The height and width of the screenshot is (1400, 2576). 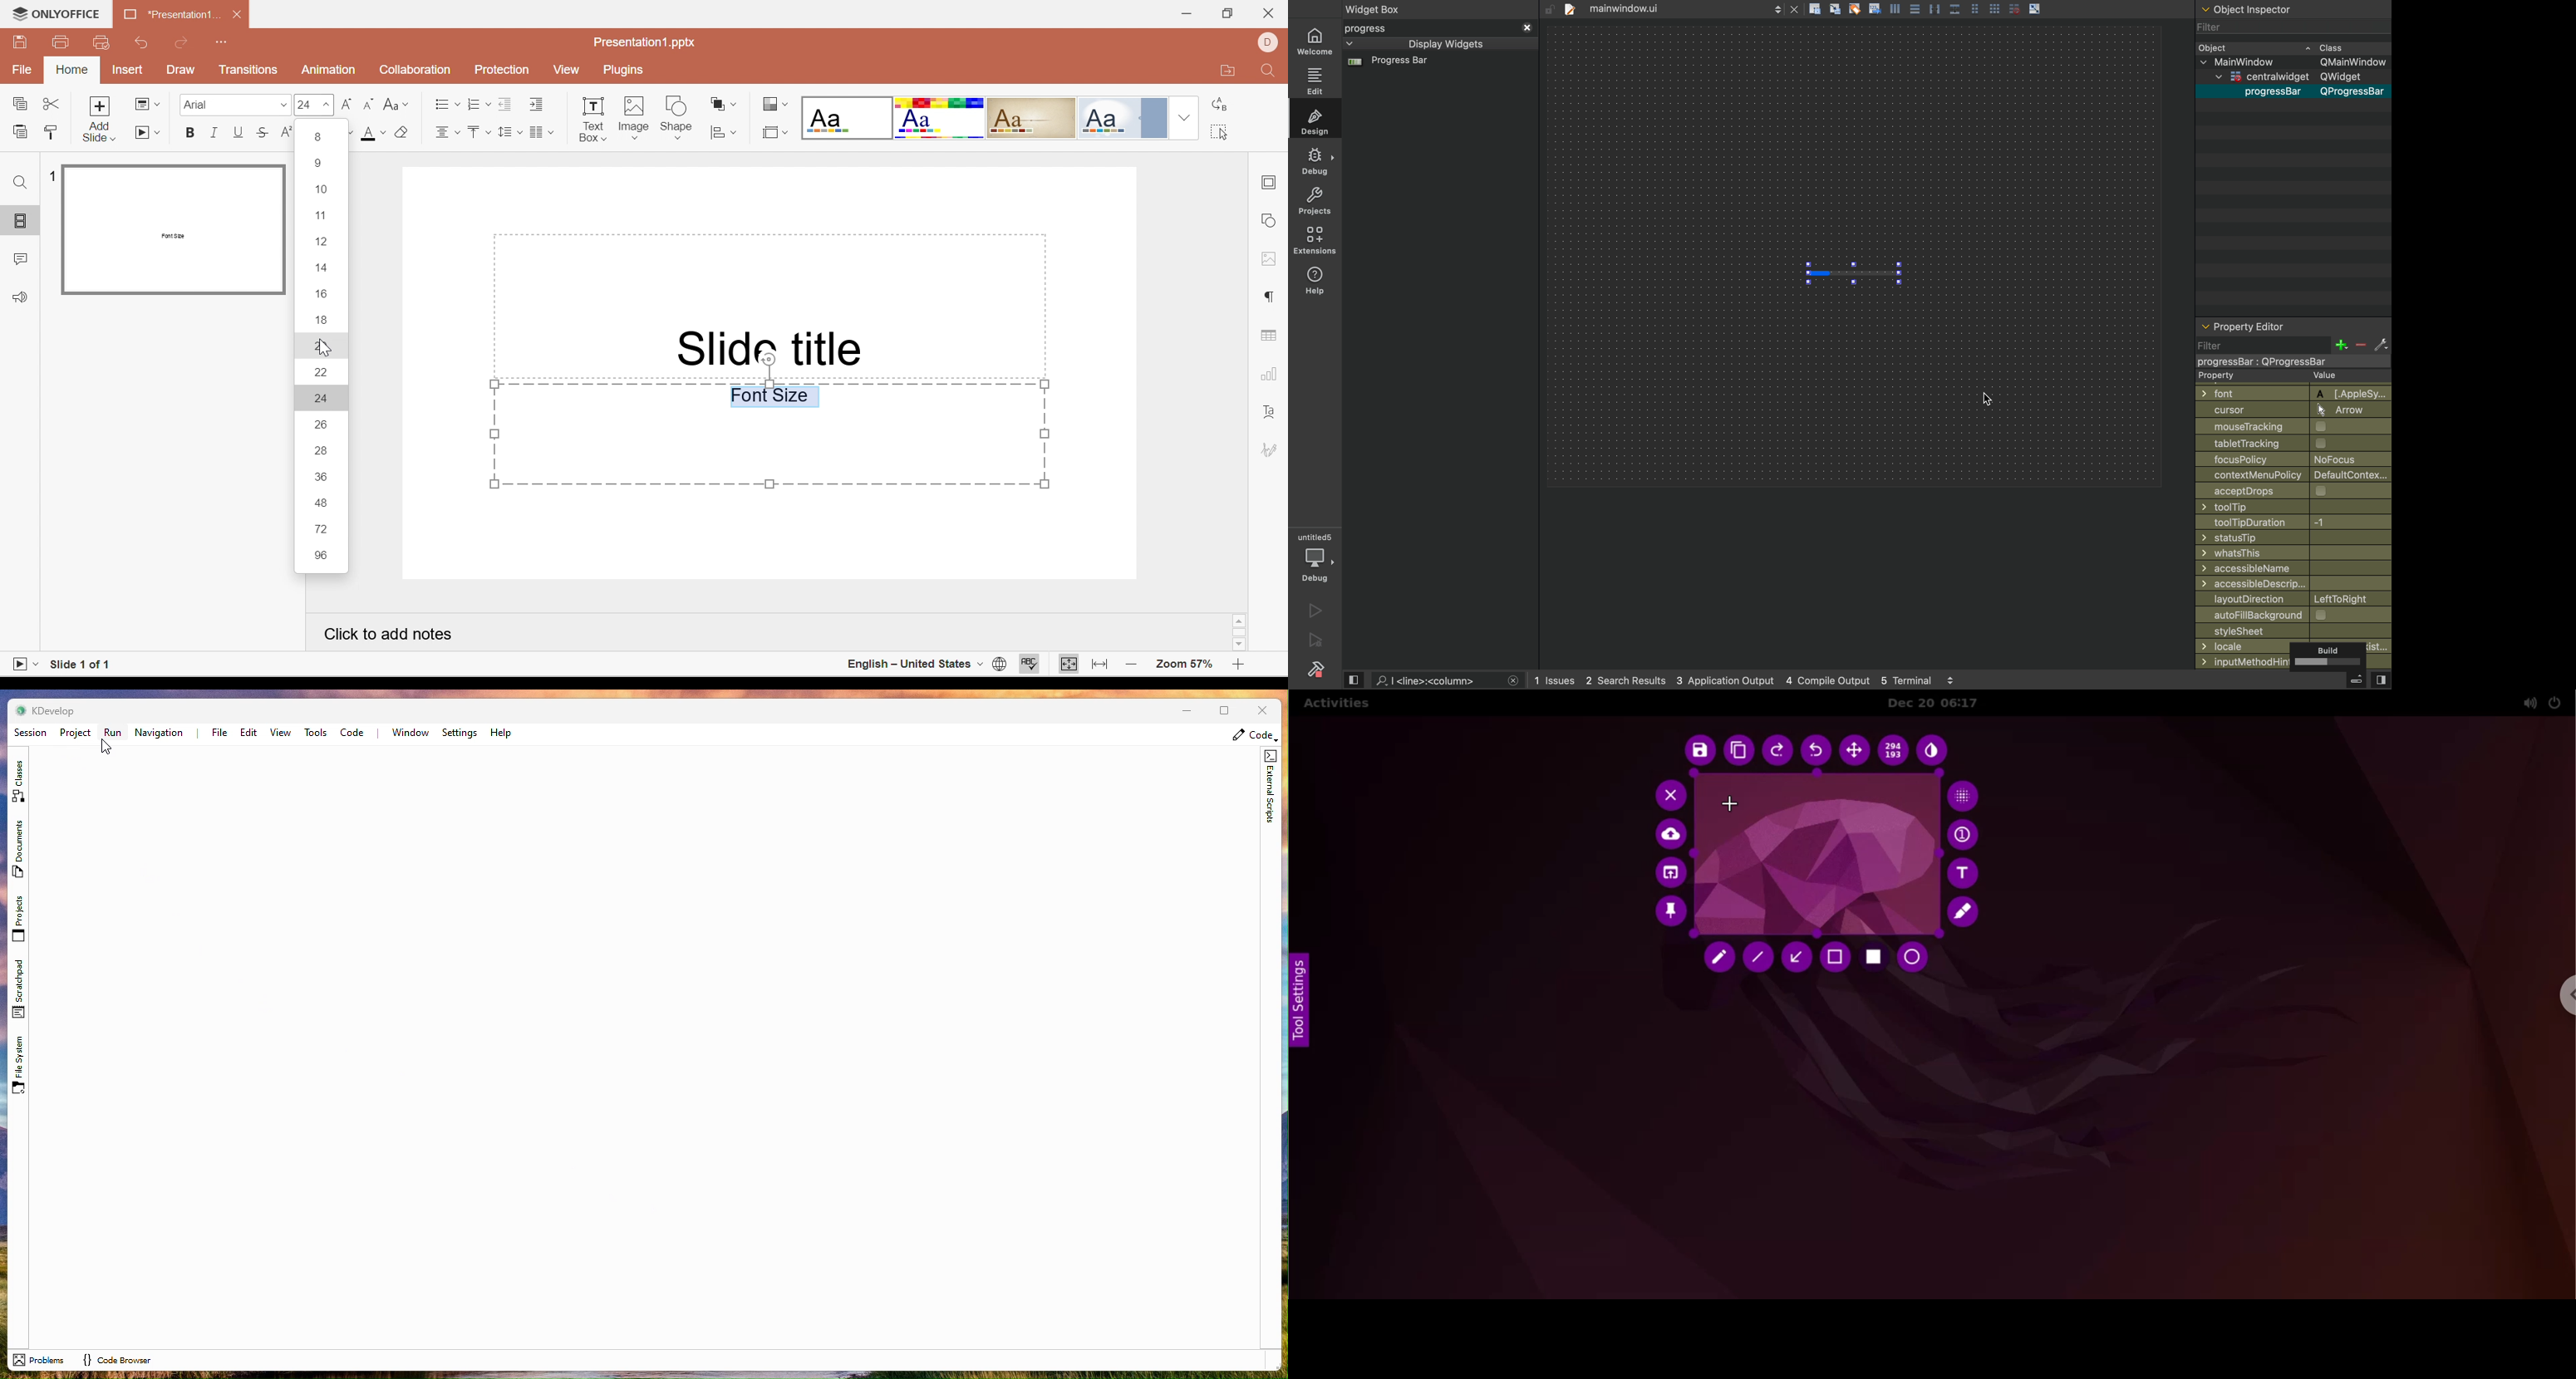 What do you see at coordinates (448, 135) in the screenshot?
I see `Align center` at bounding box center [448, 135].